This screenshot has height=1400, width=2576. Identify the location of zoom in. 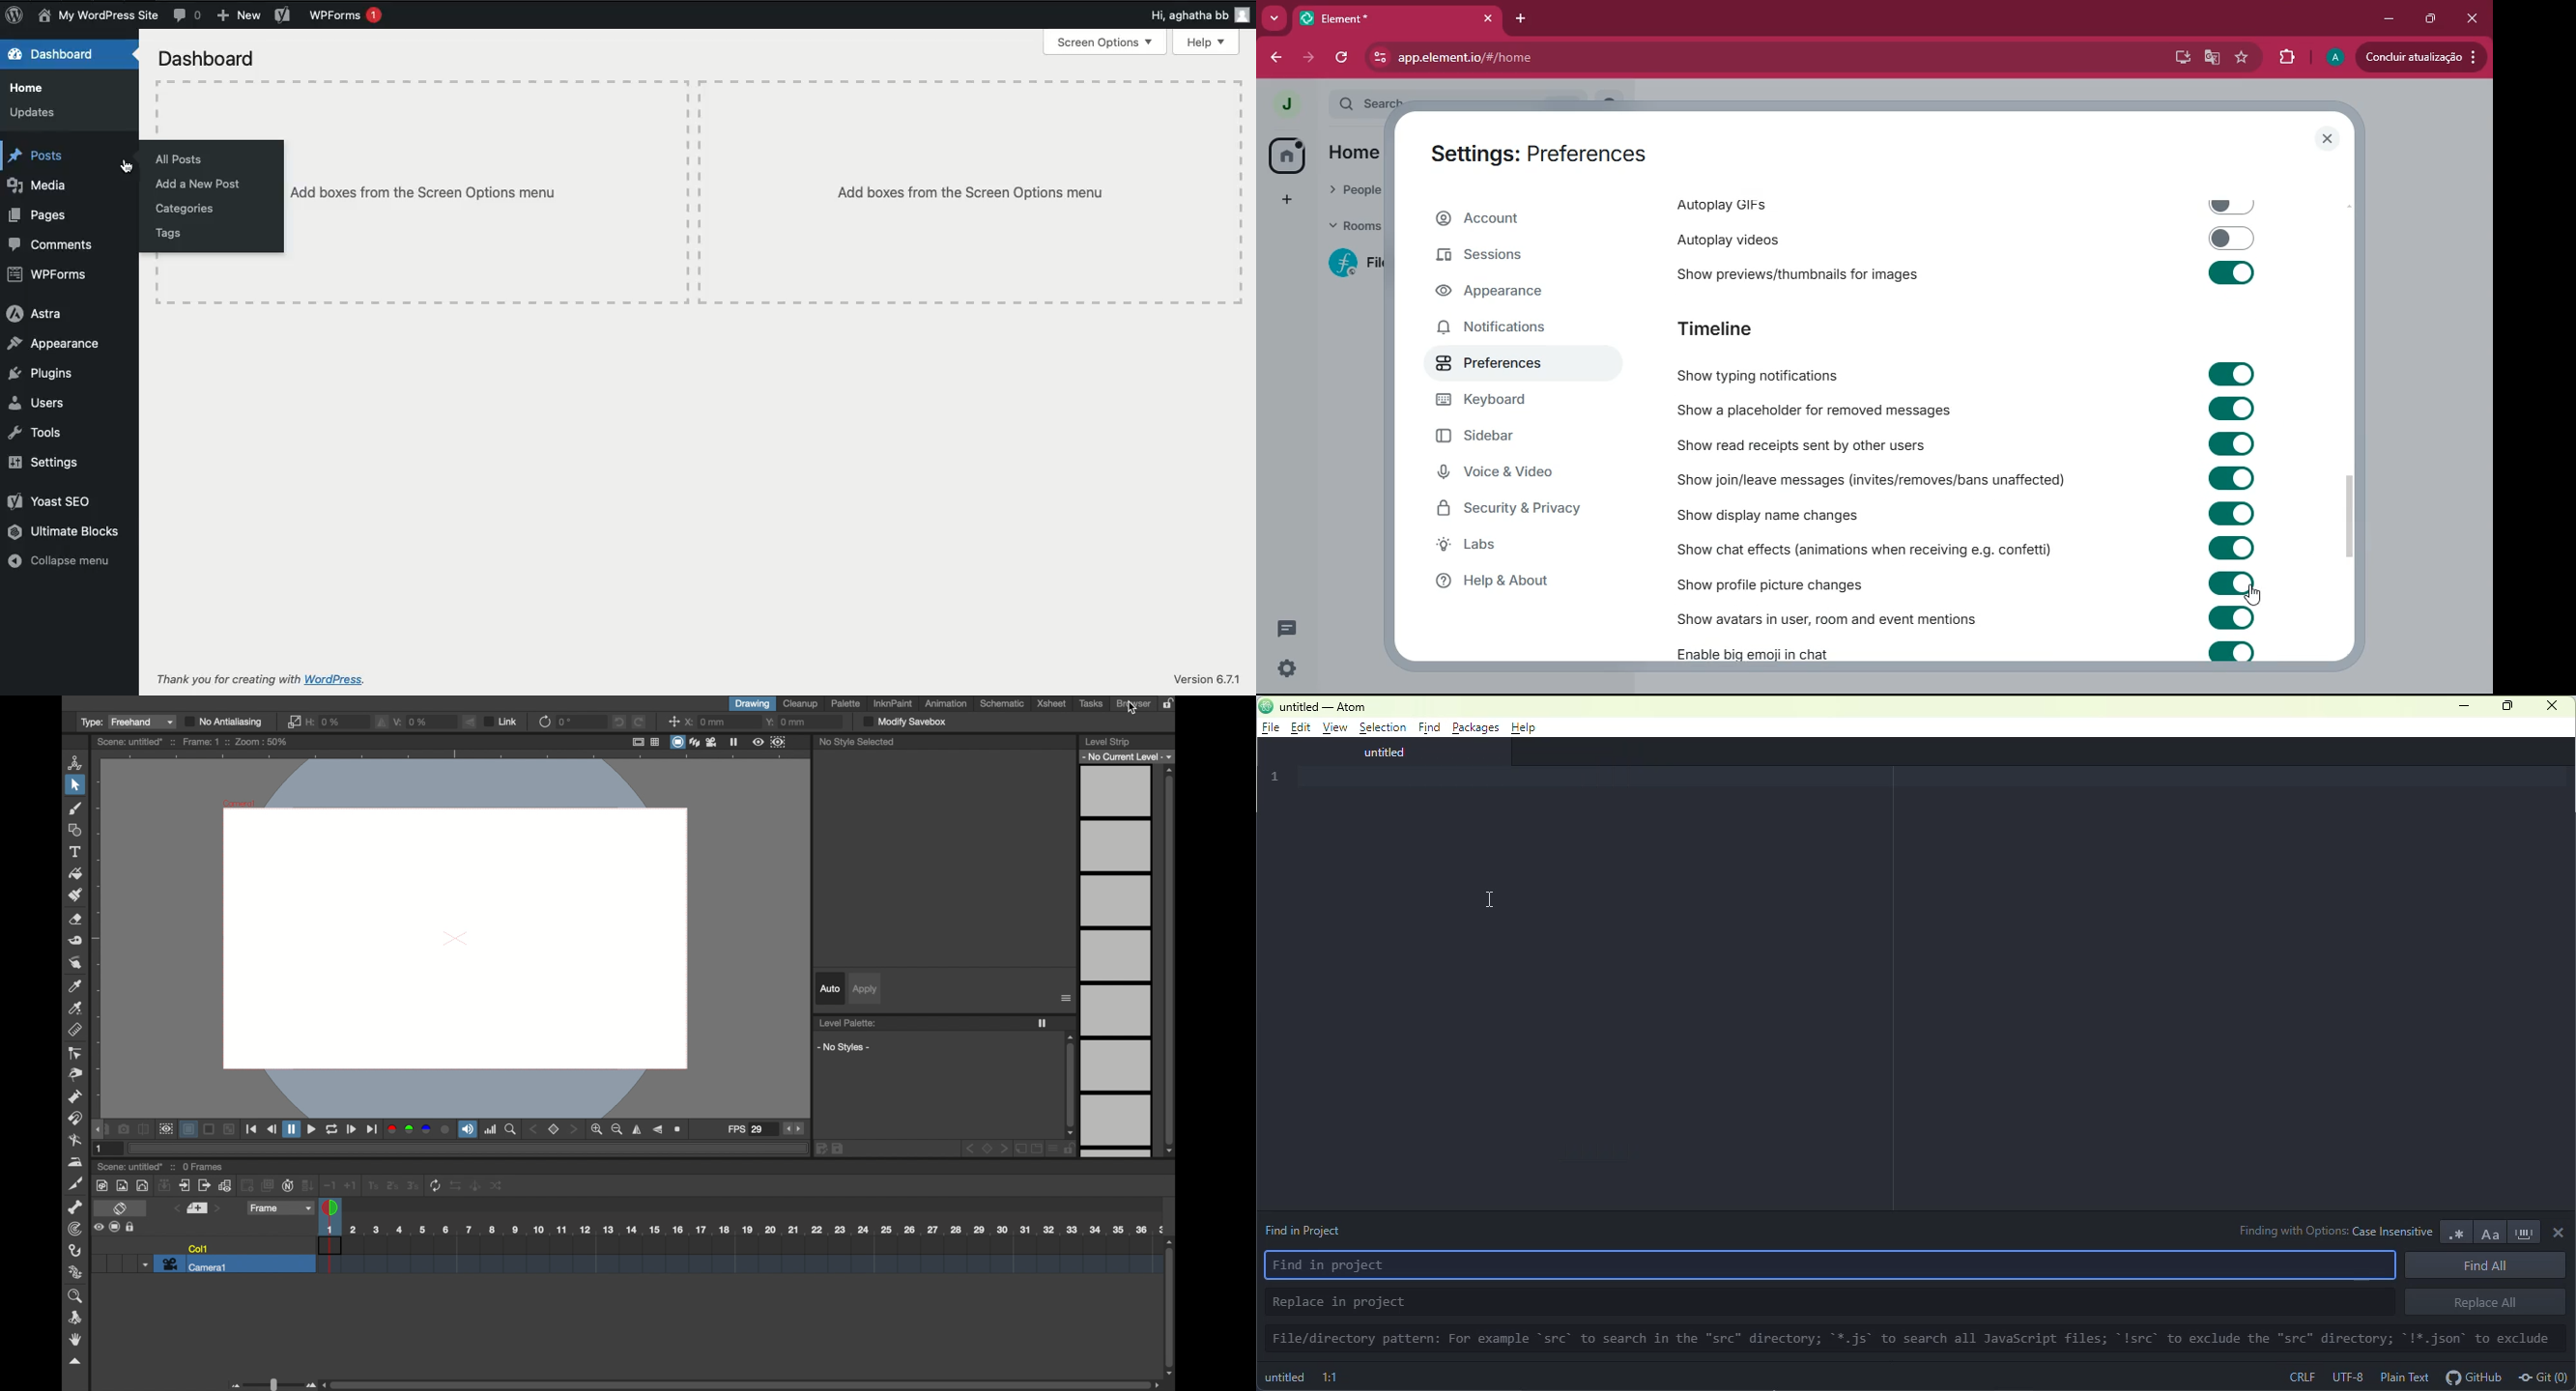
(596, 1130).